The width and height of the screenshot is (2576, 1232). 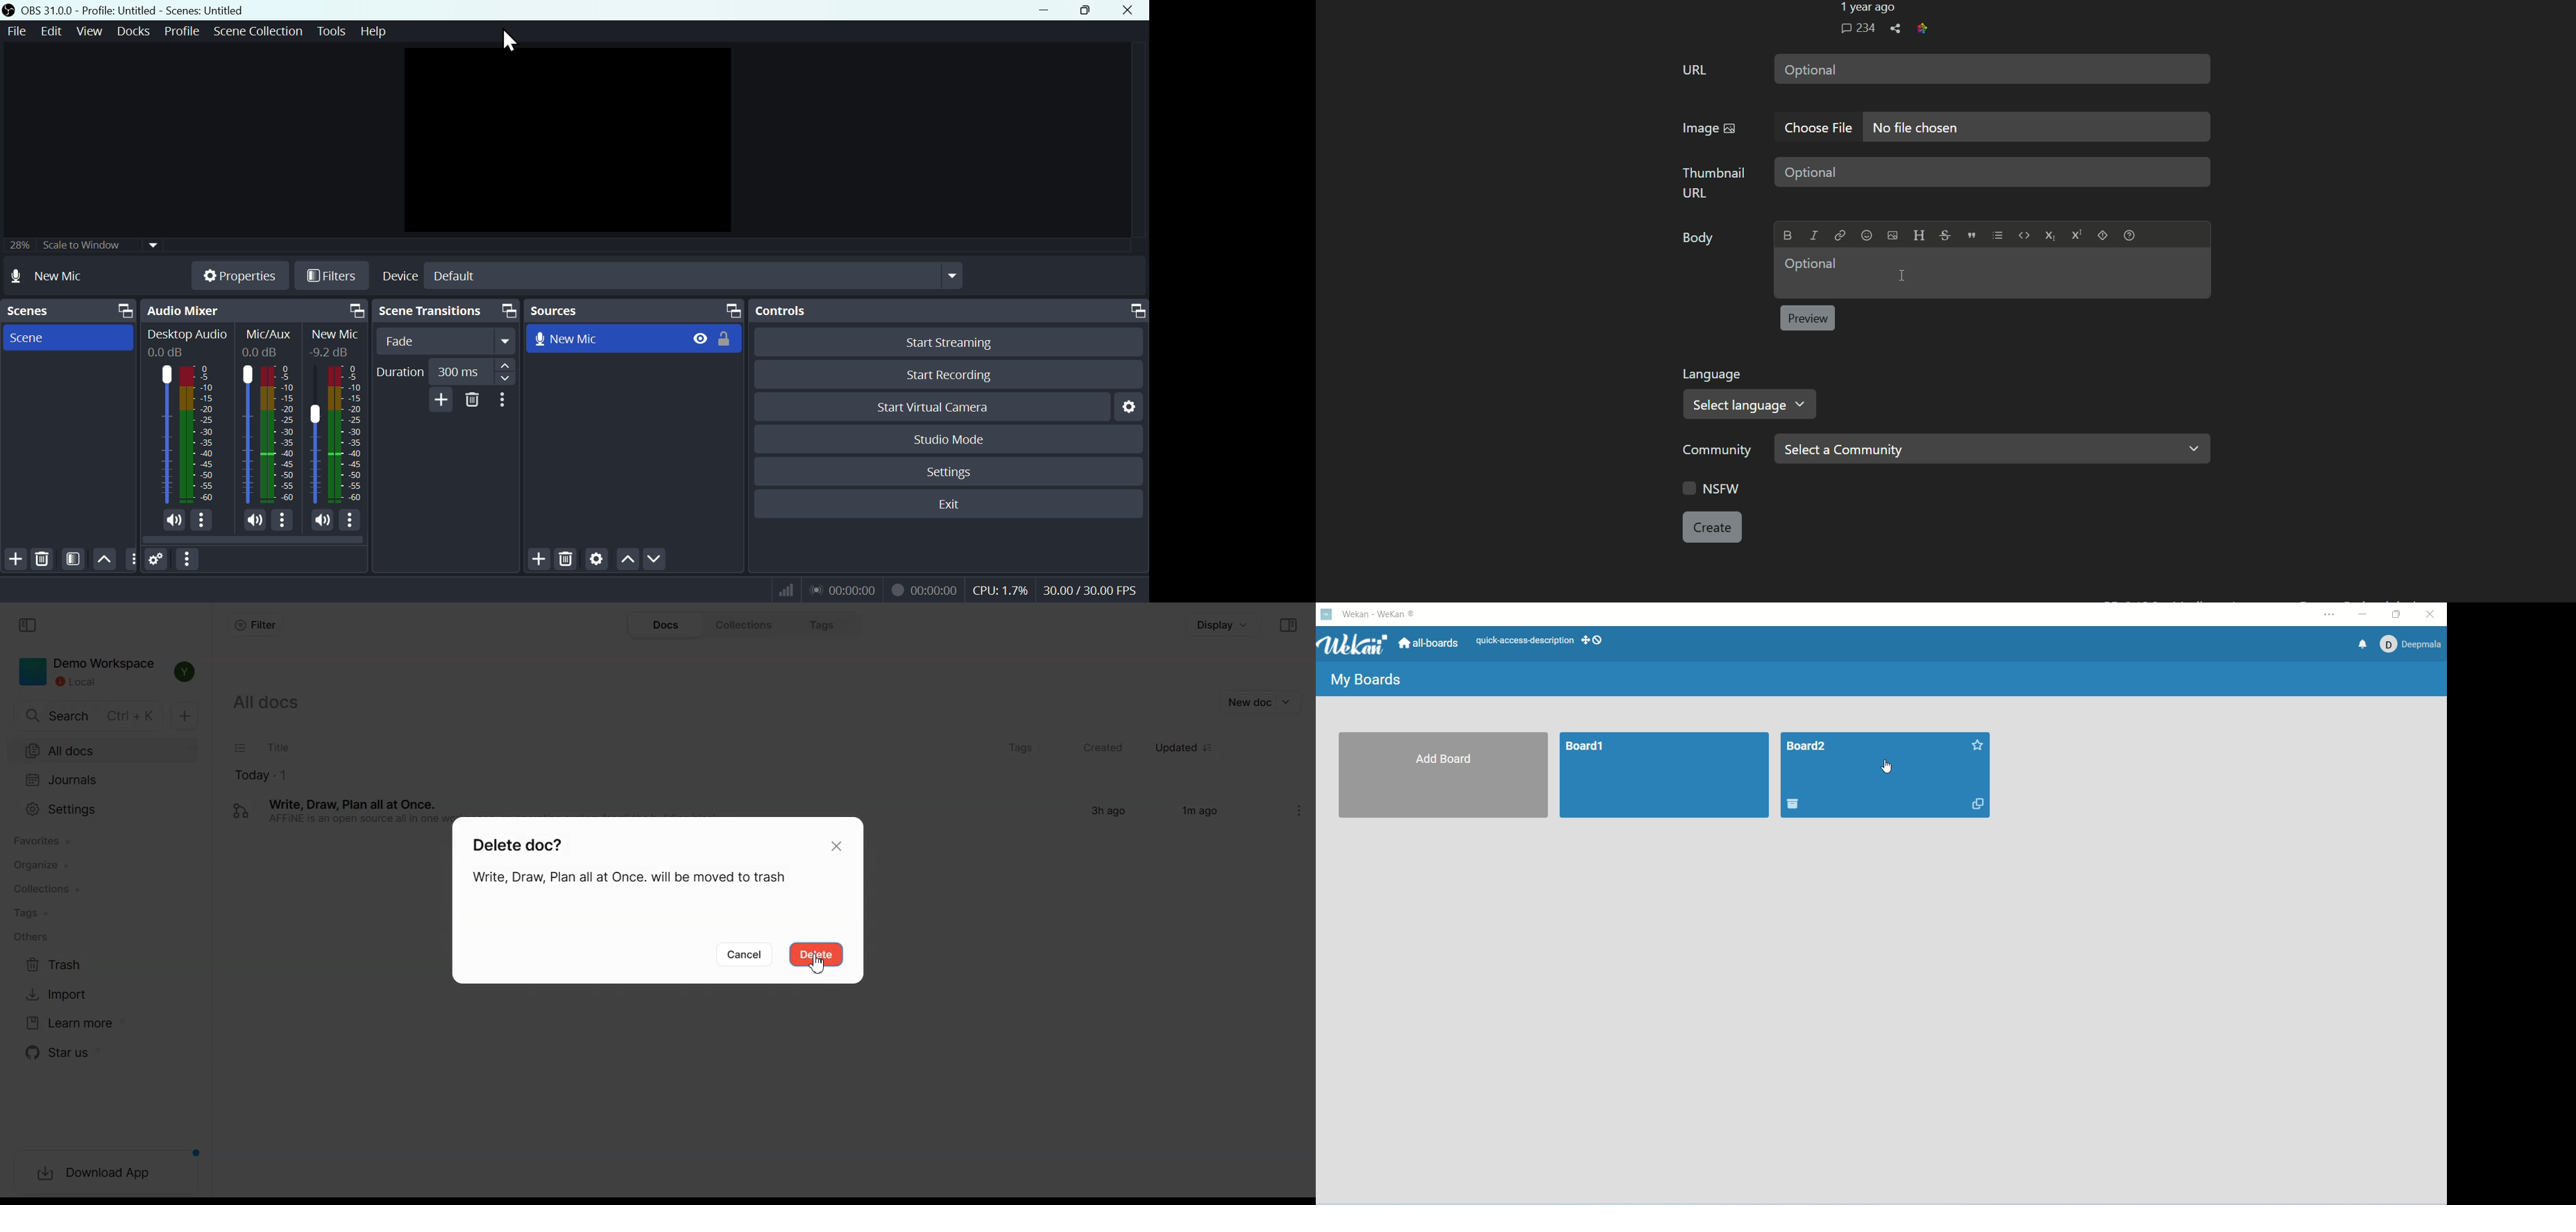 What do you see at coordinates (239, 275) in the screenshot?
I see `Properties` at bounding box center [239, 275].